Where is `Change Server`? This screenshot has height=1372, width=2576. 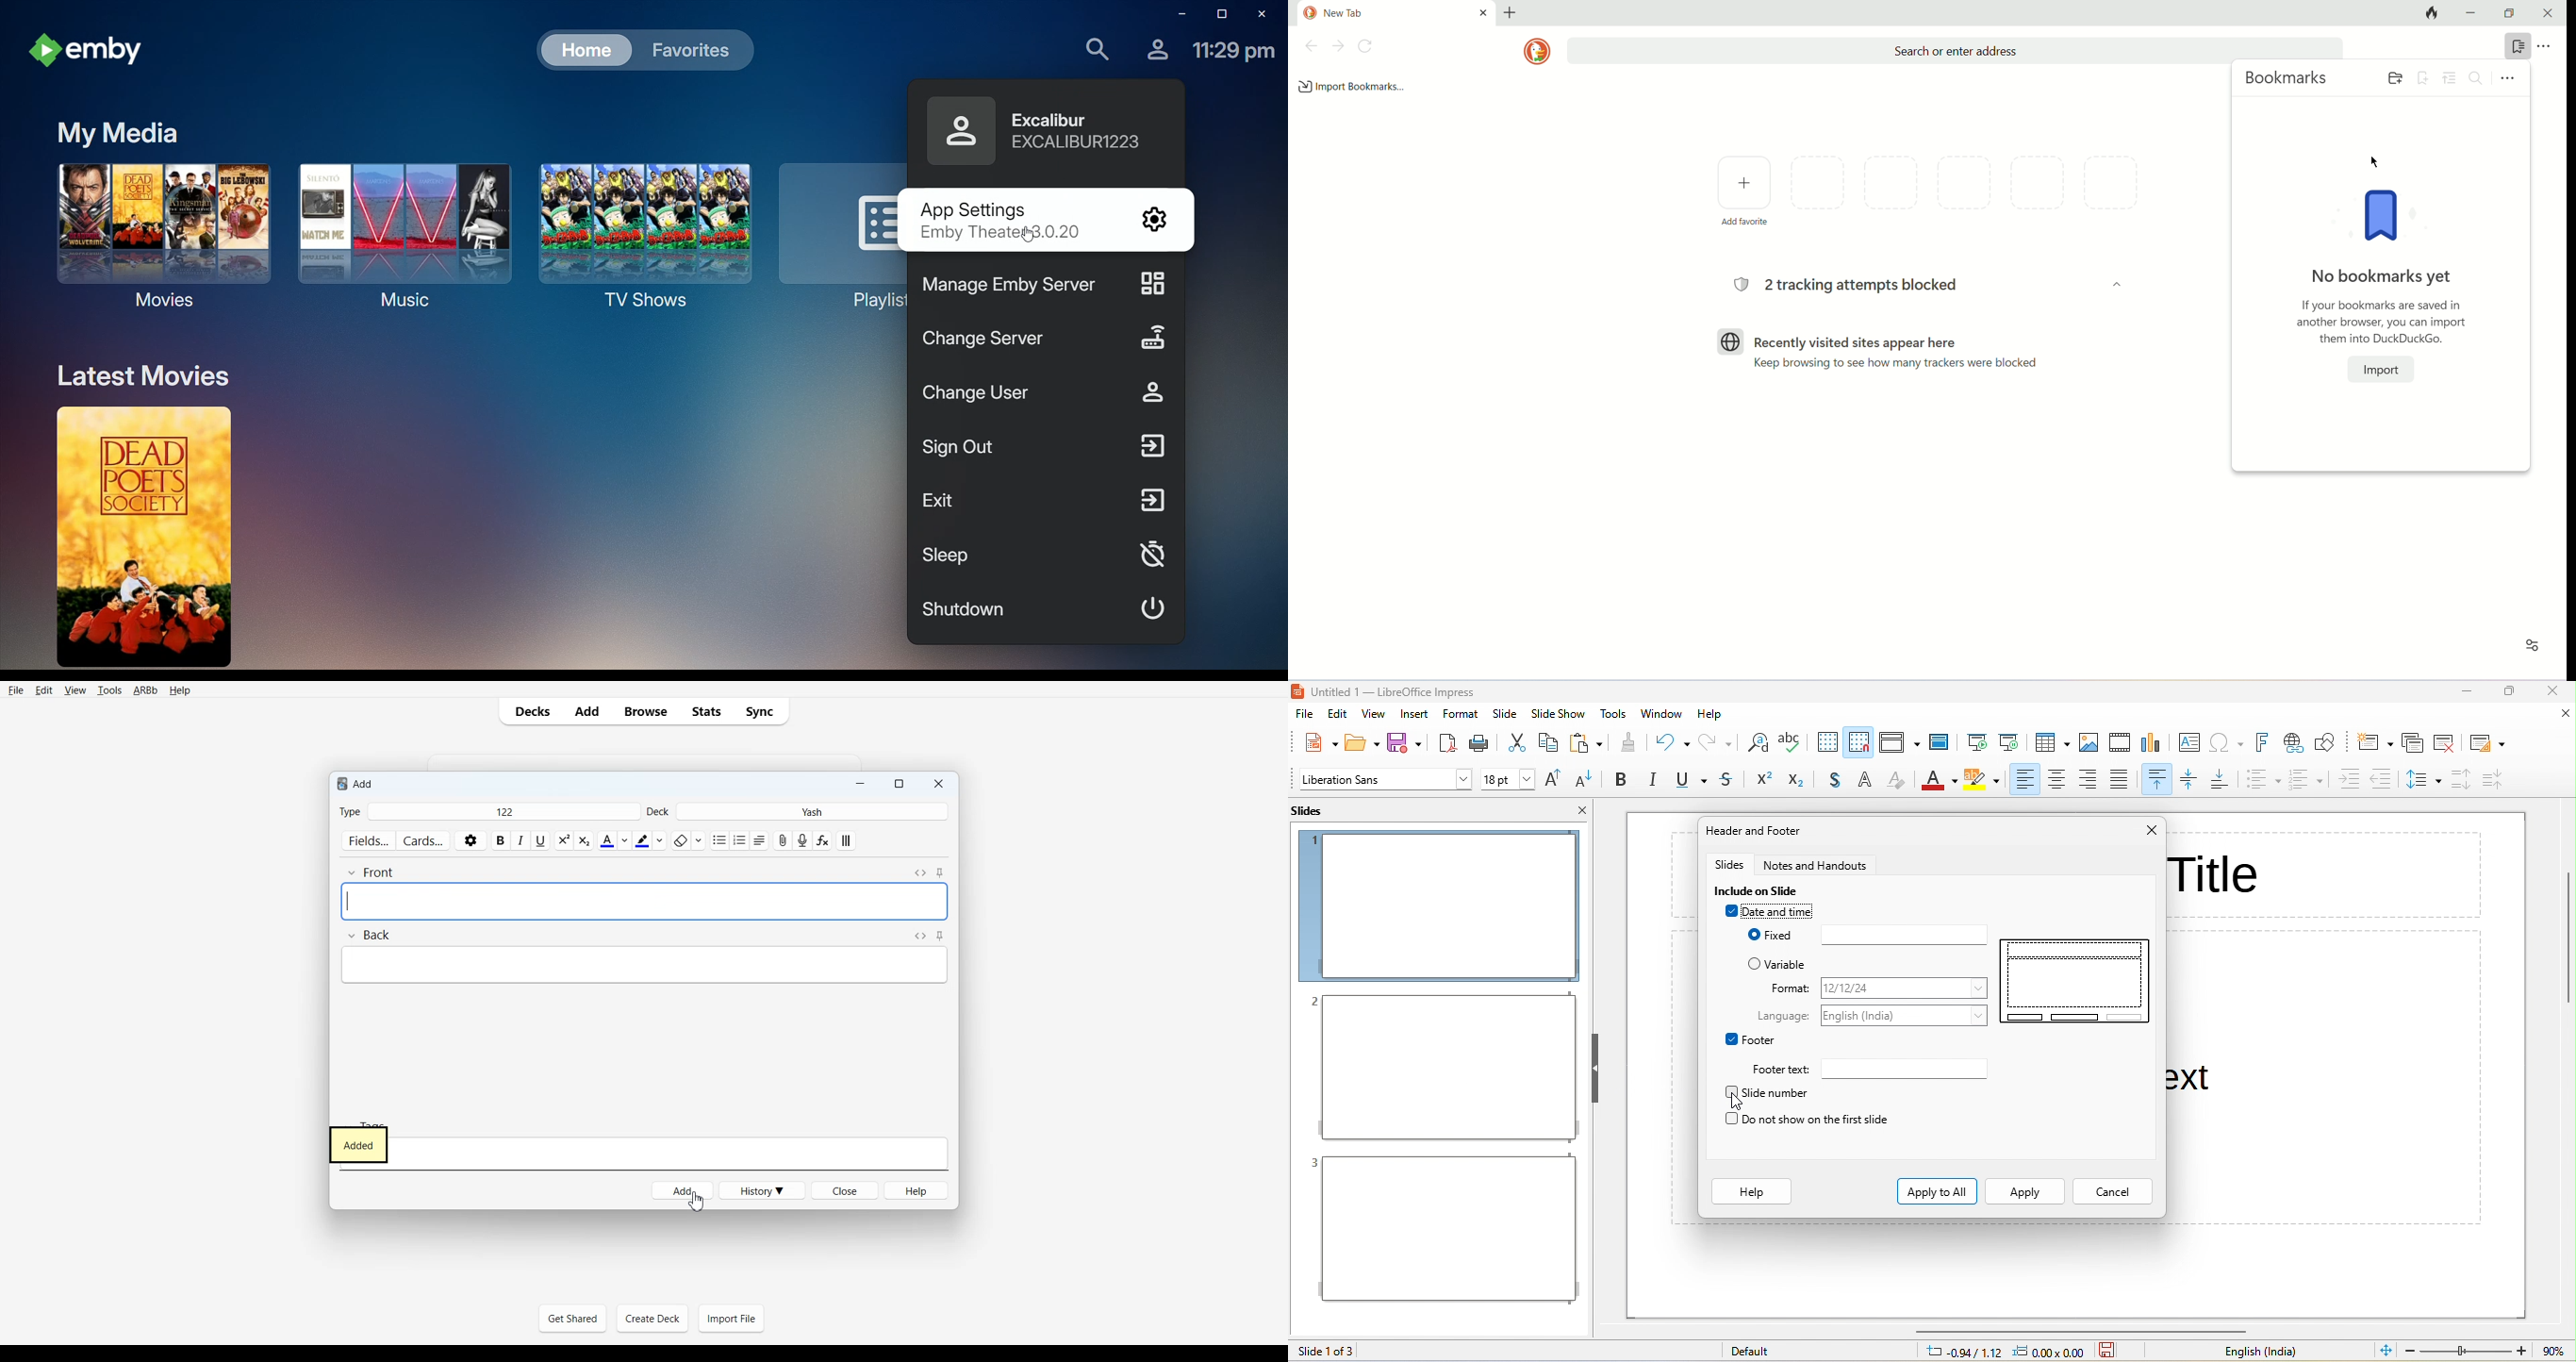
Change Server is located at coordinates (1046, 343).